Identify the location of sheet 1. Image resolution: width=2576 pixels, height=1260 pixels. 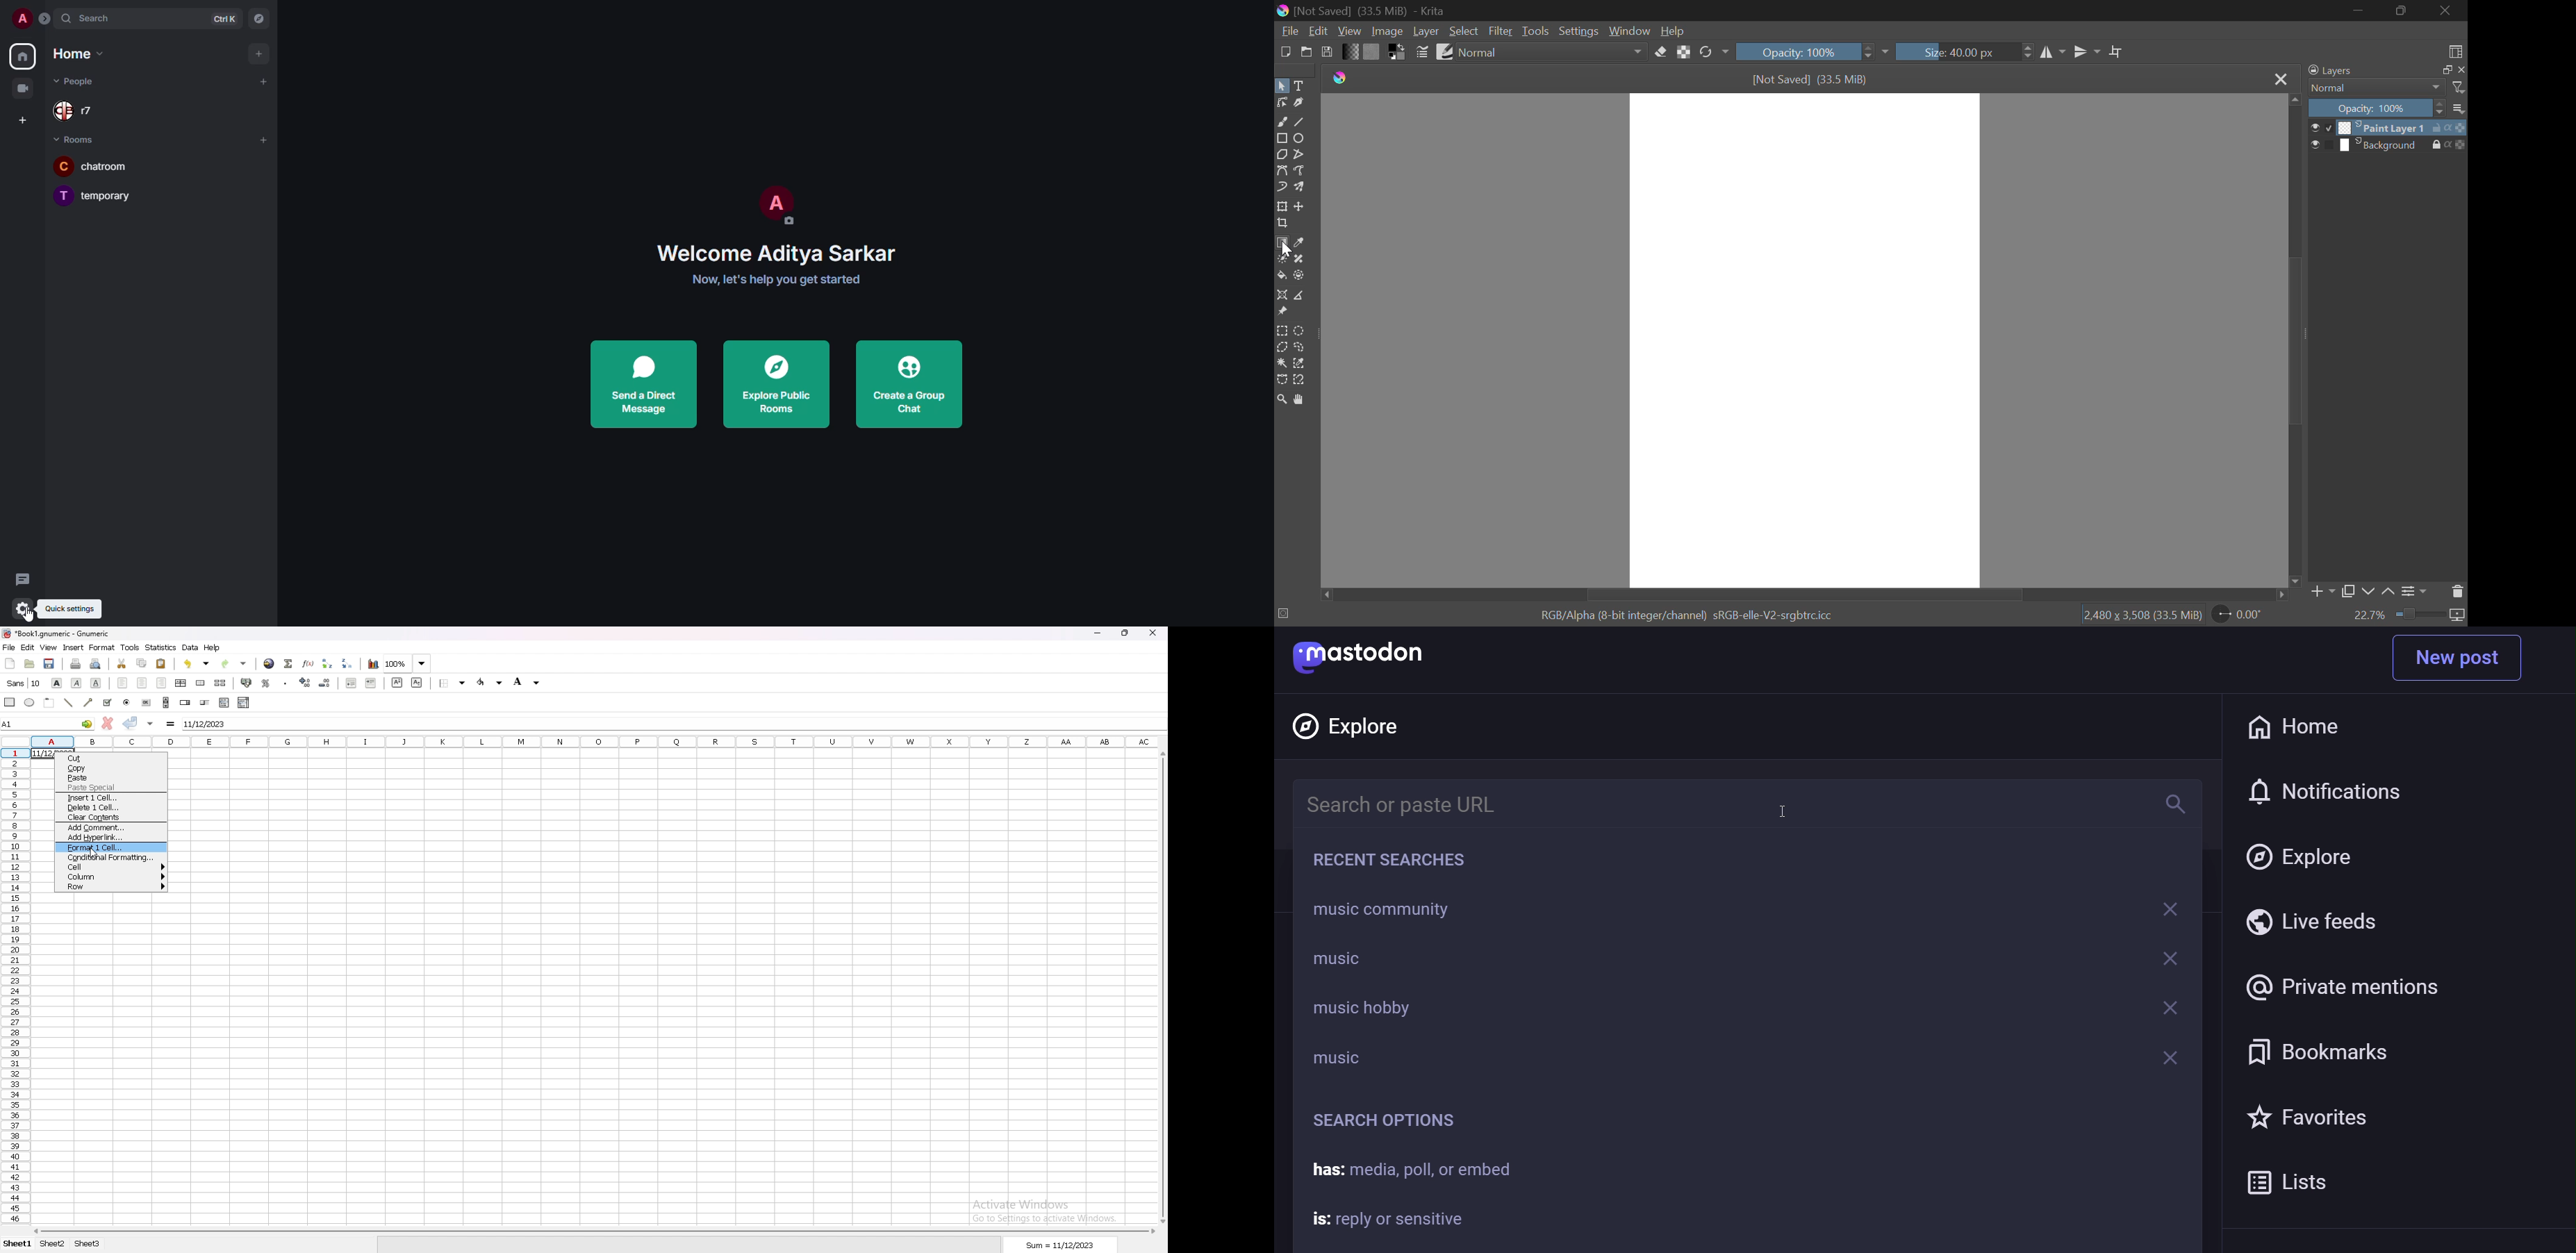
(18, 1244).